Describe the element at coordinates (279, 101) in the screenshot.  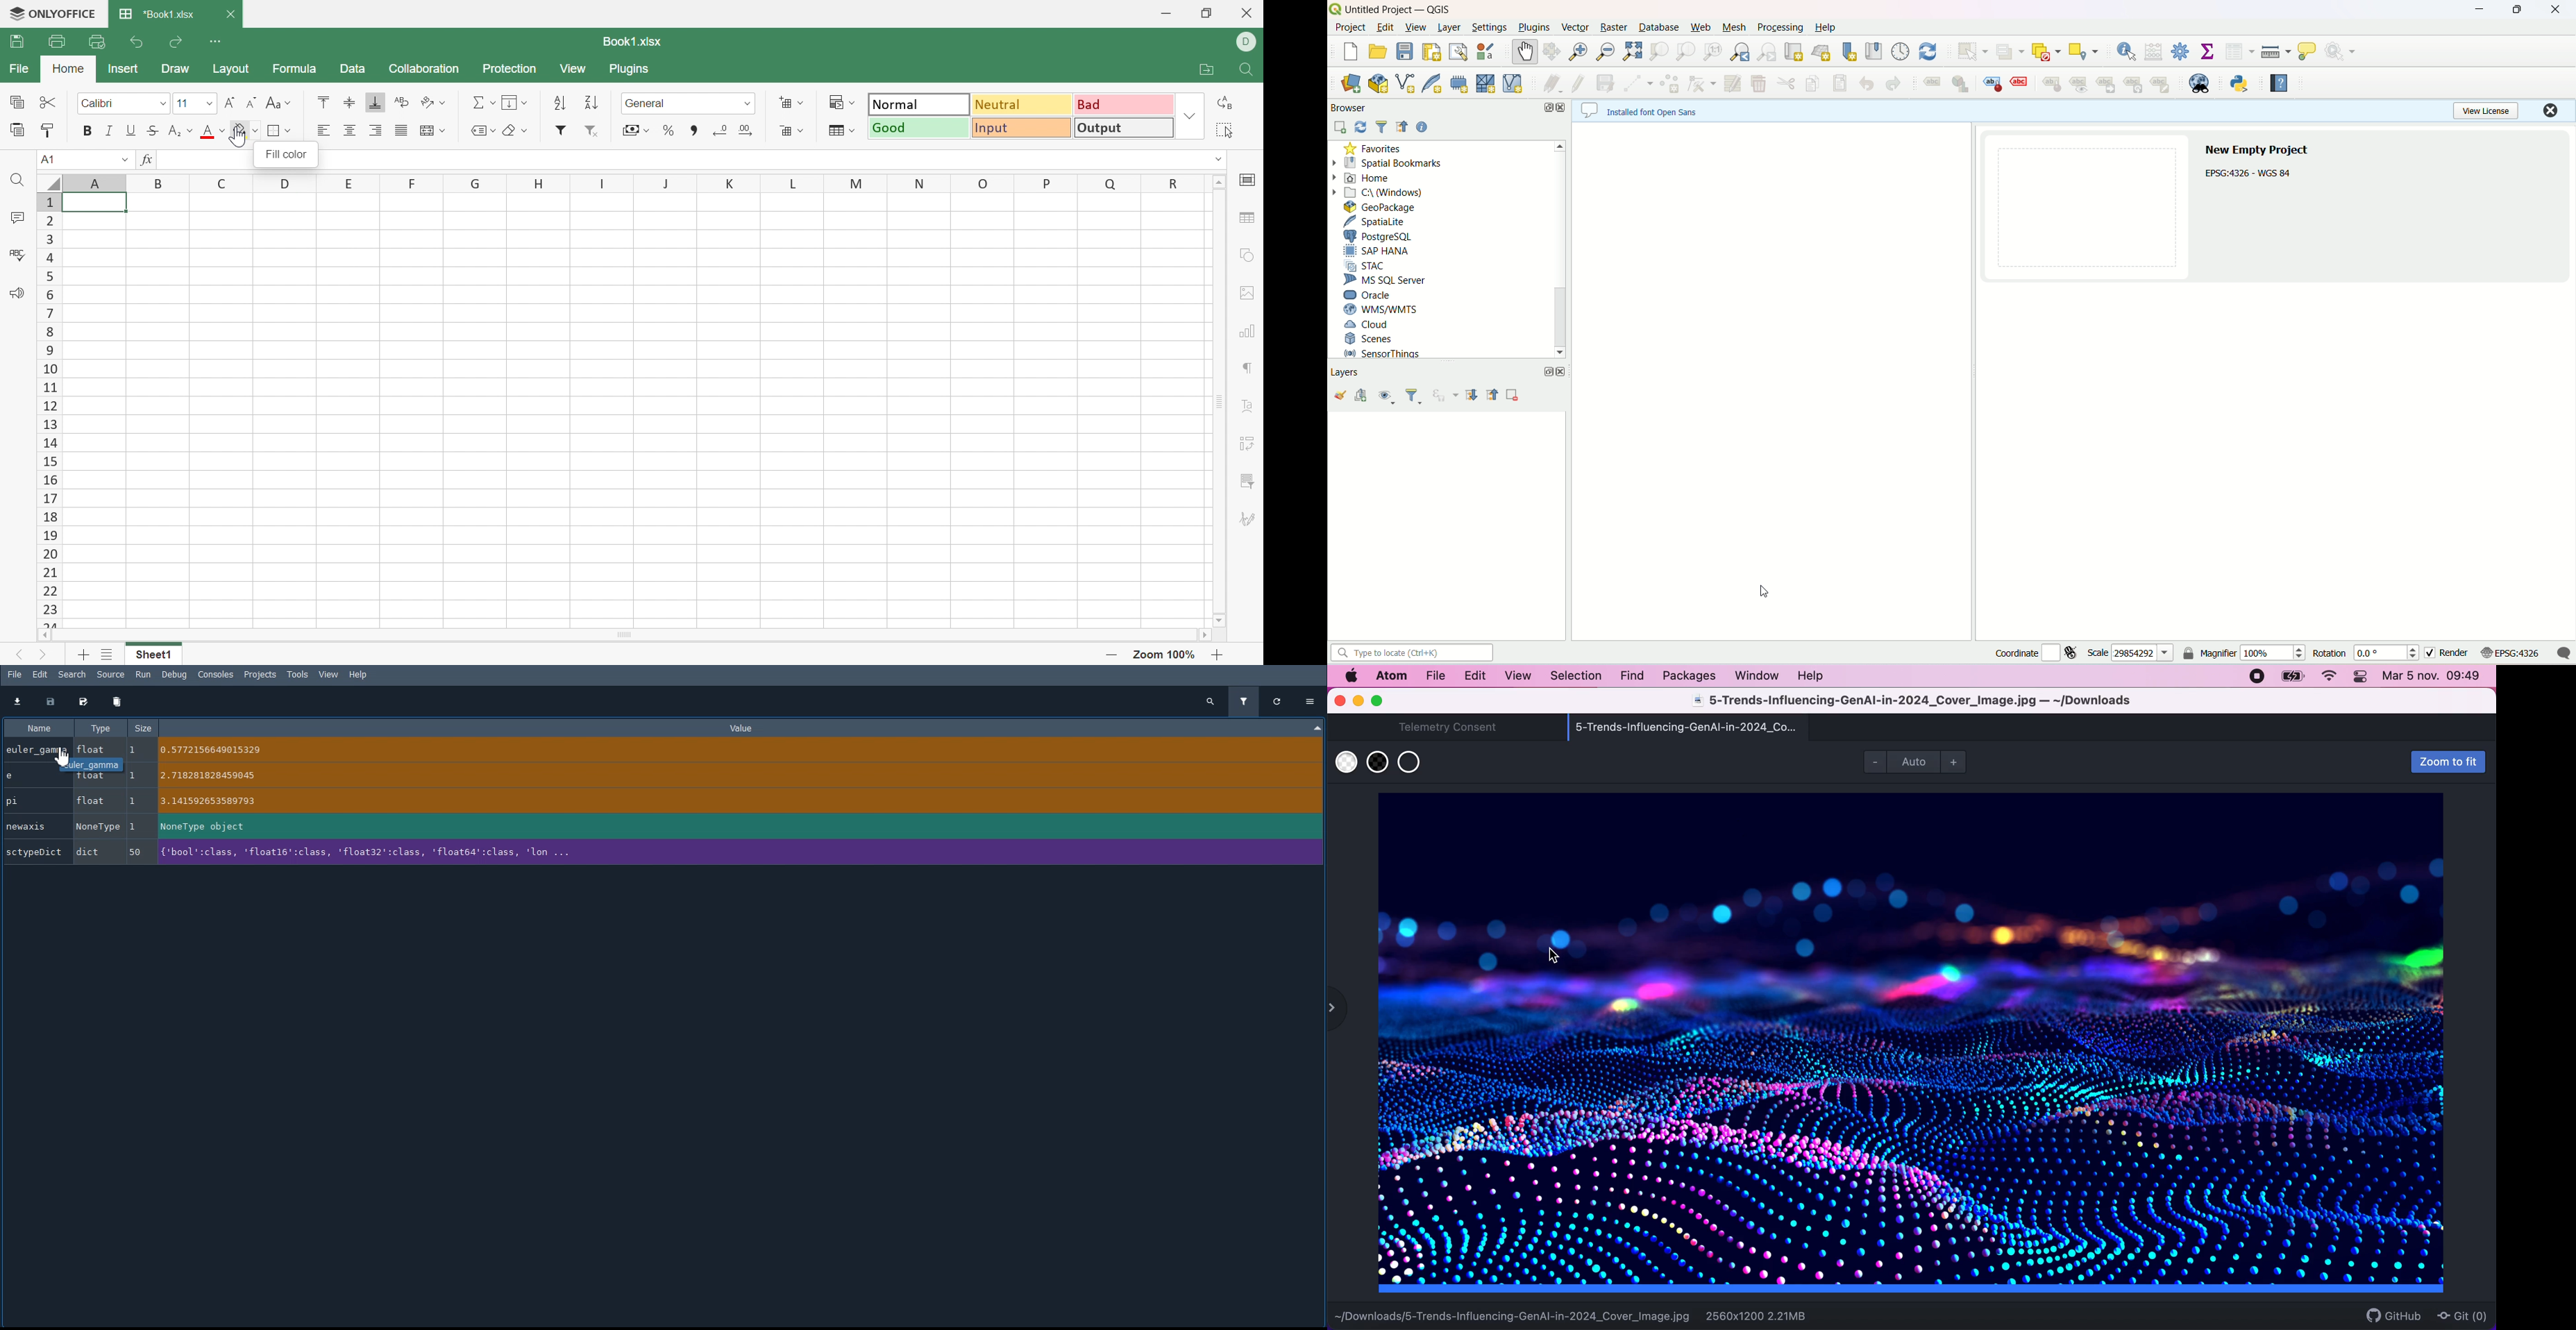
I see `Change case` at that location.